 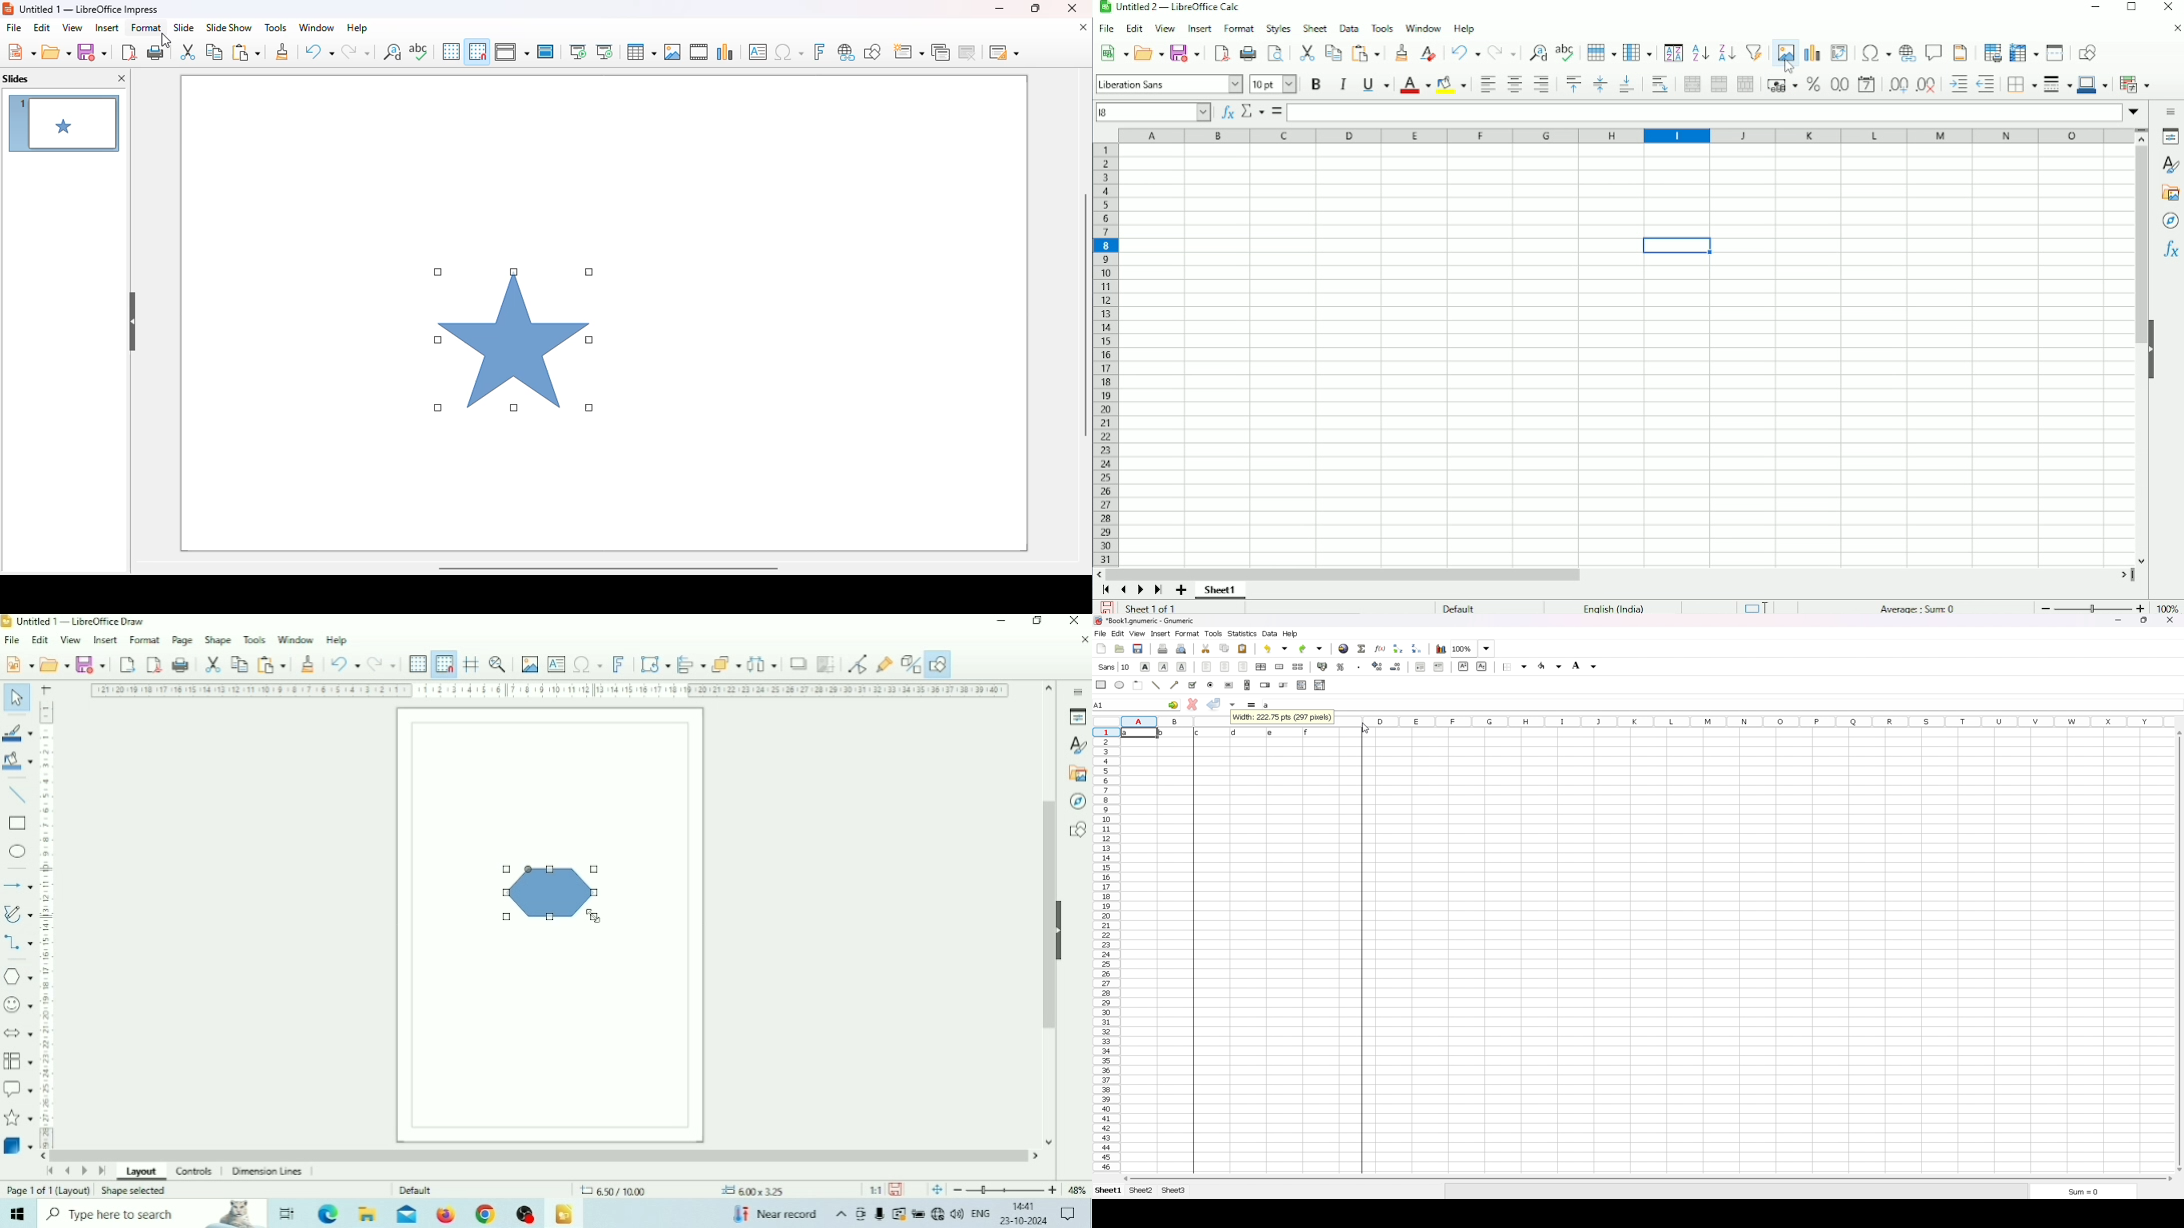 What do you see at coordinates (2171, 248) in the screenshot?
I see `Functions` at bounding box center [2171, 248].